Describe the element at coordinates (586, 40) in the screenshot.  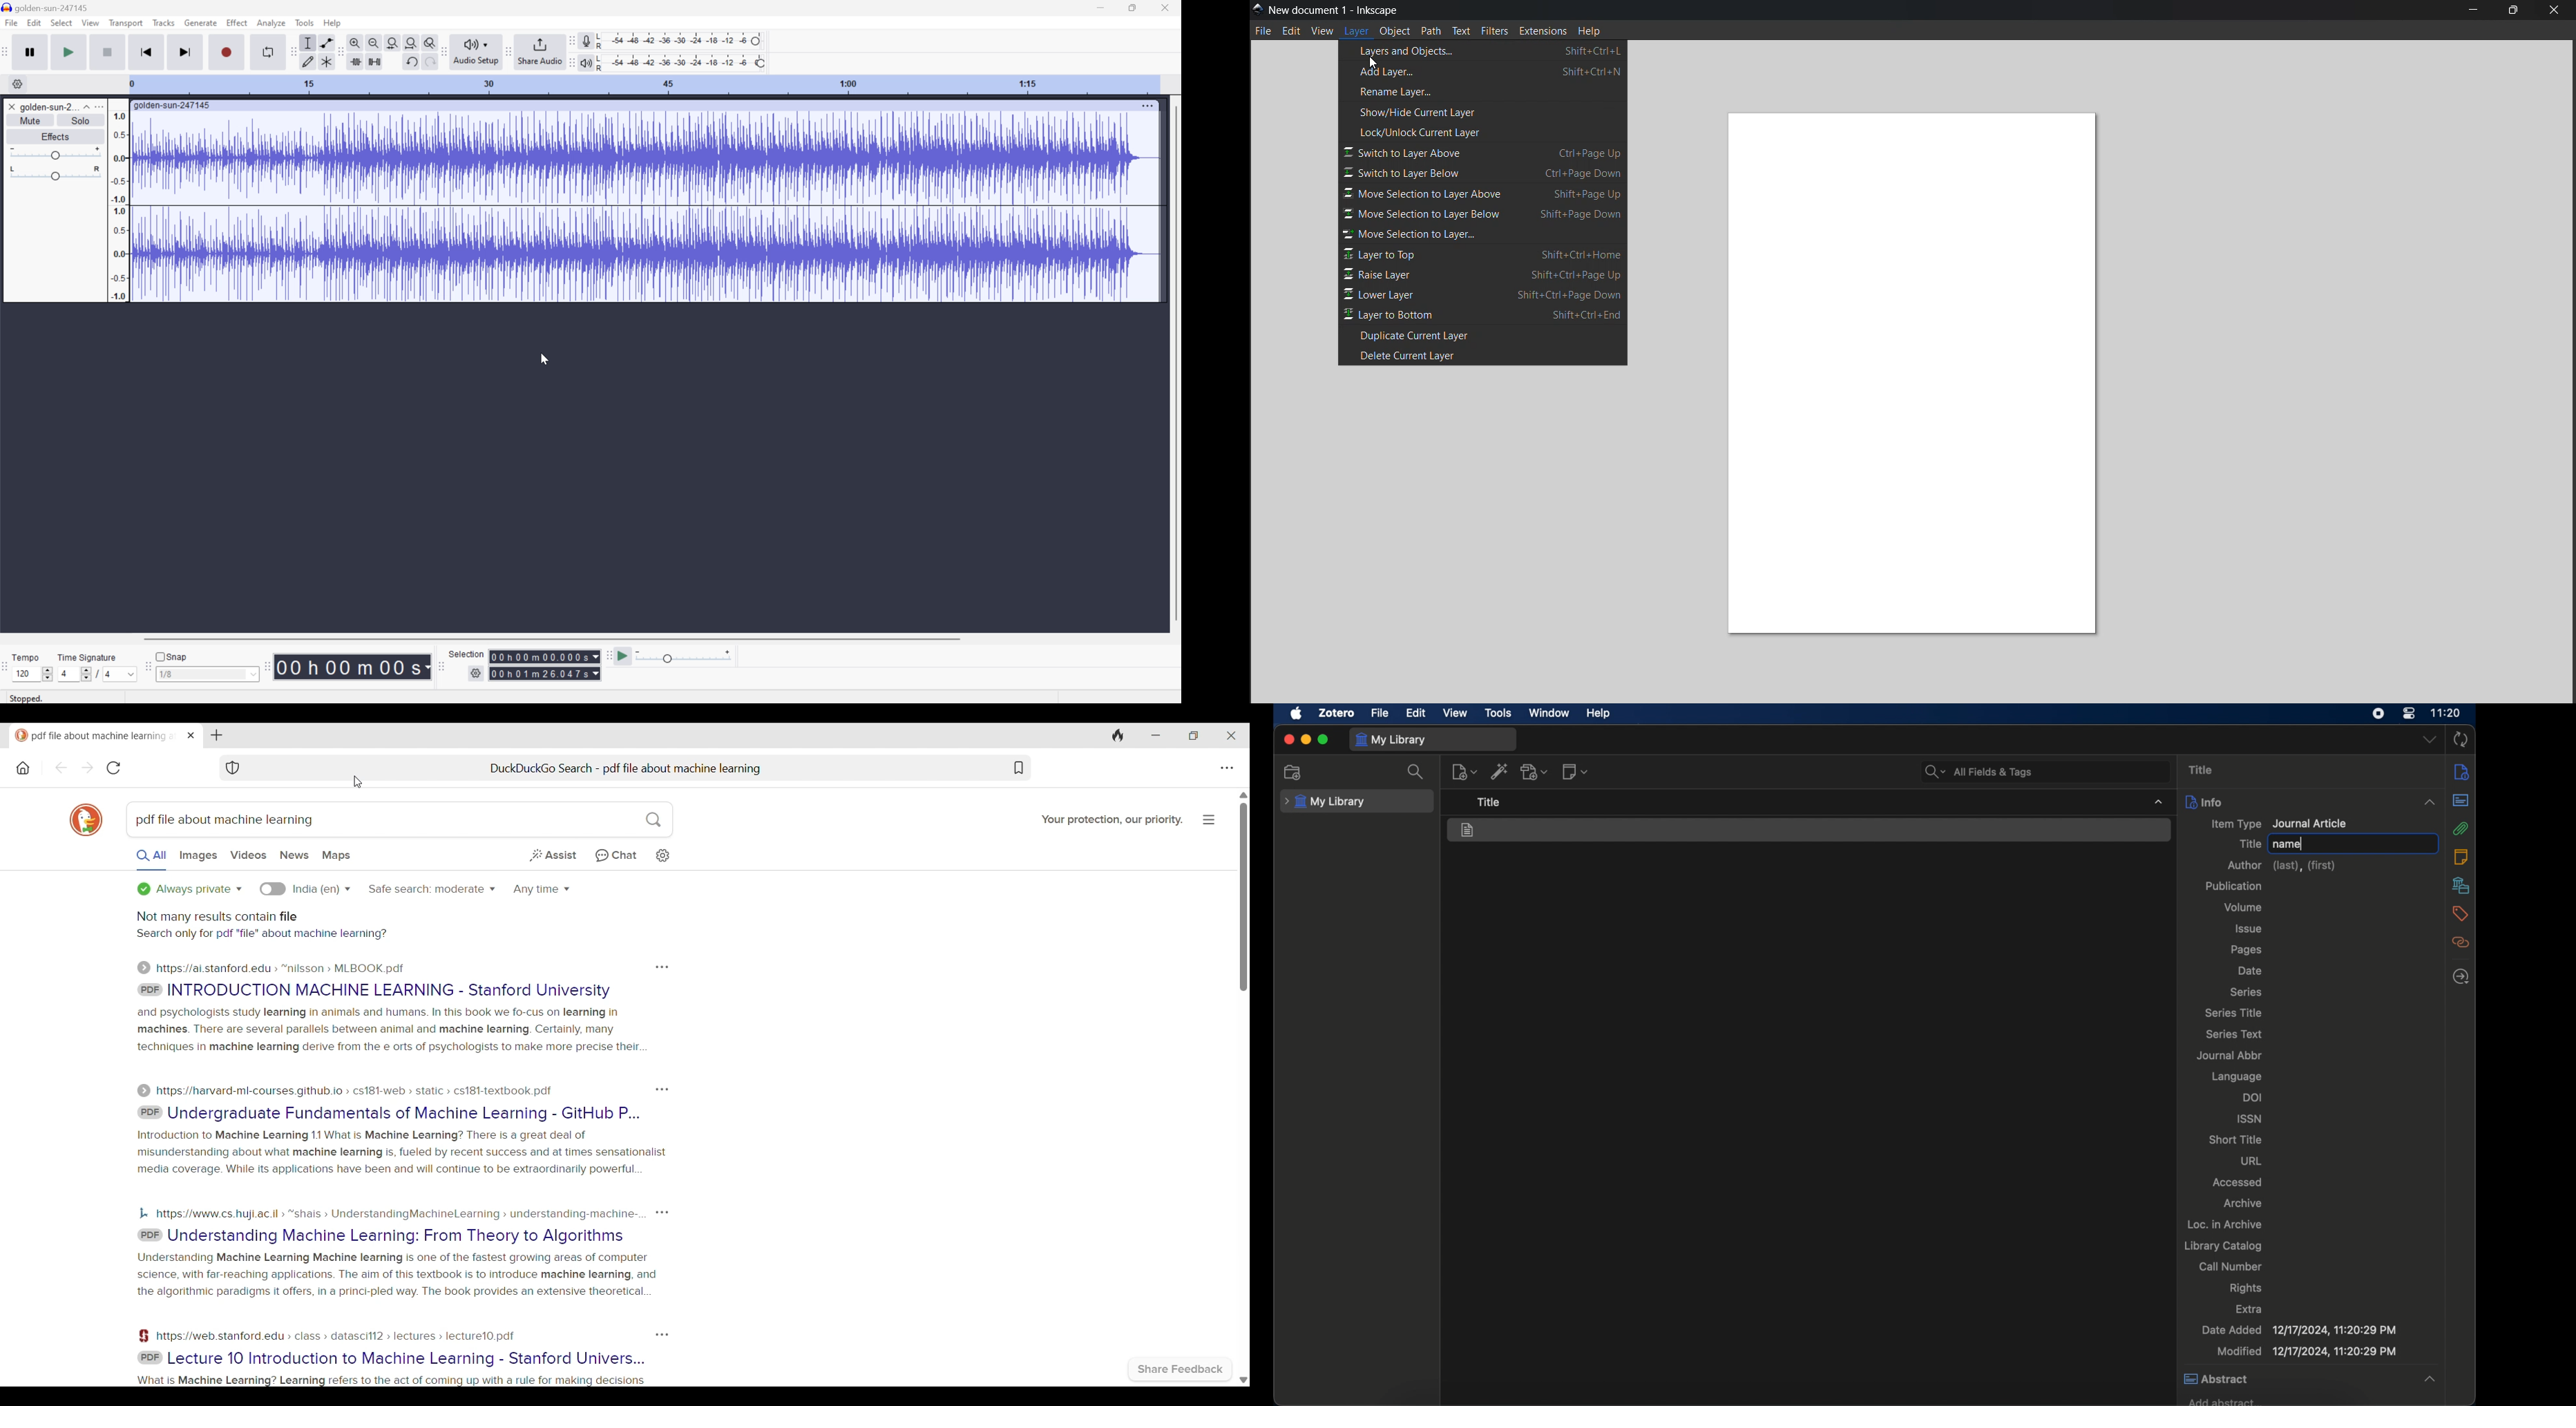
I see `Record meter` at that location.